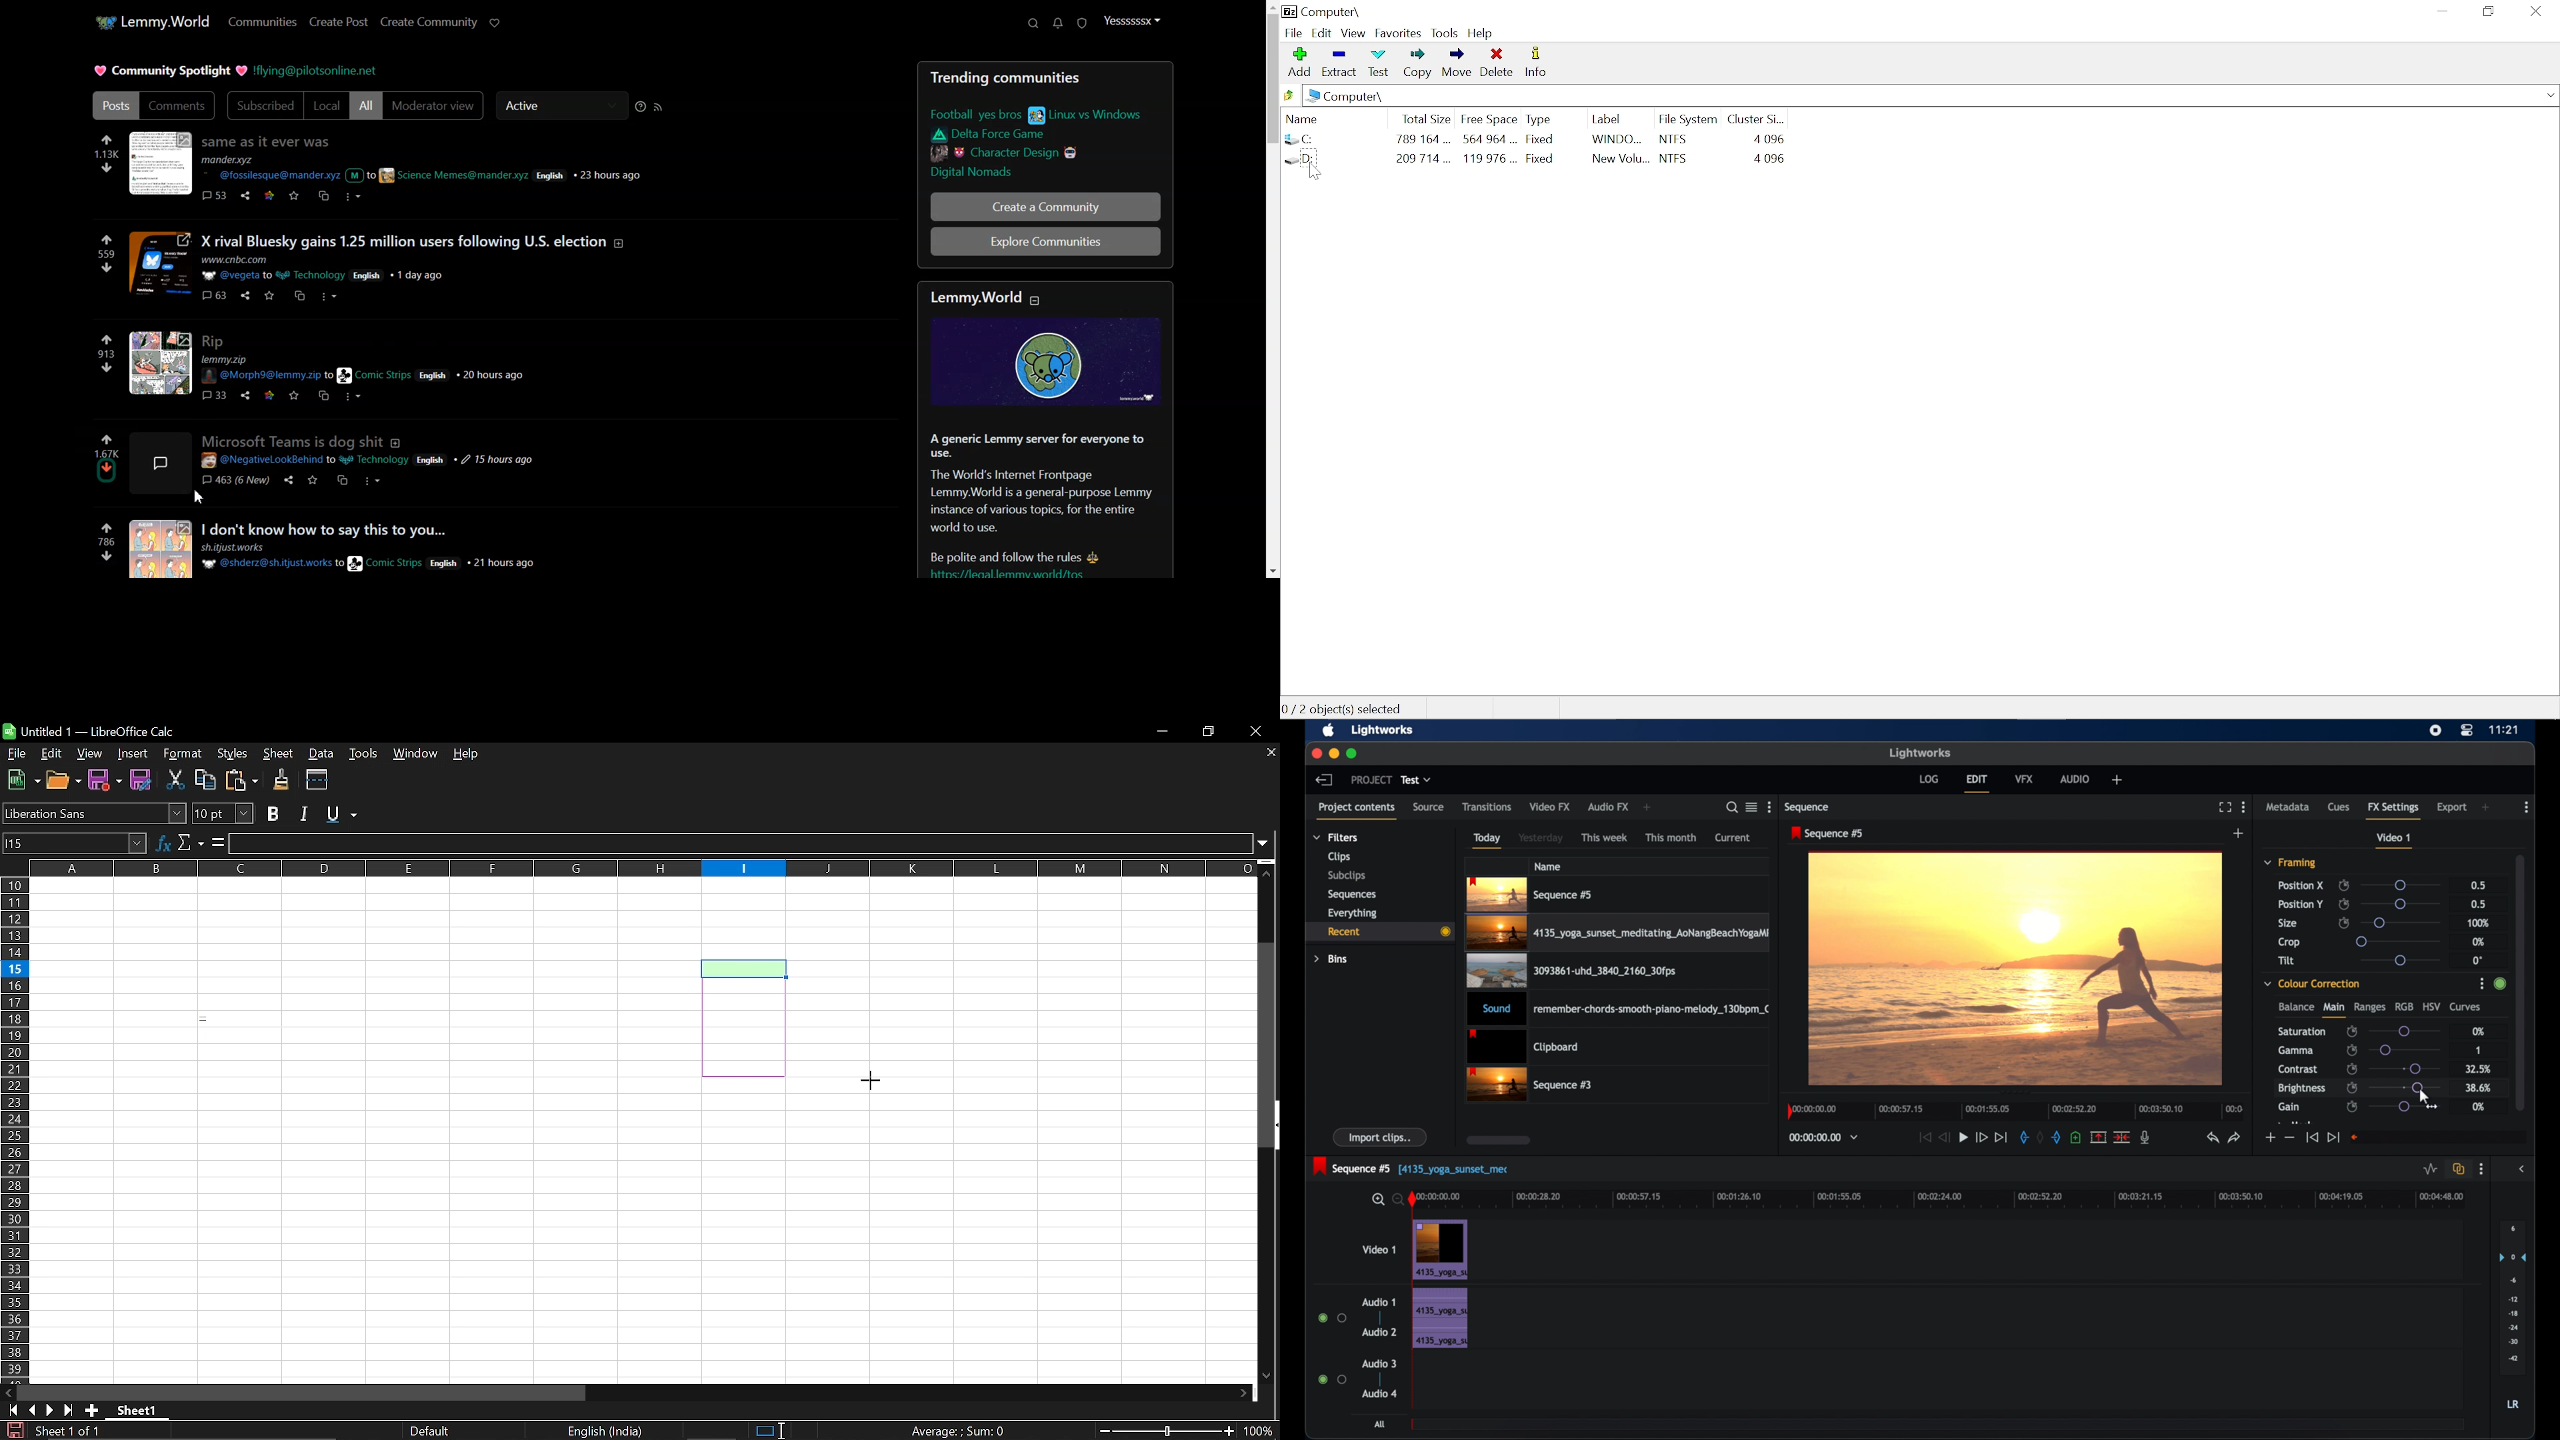 This screenshot has height=1456, width=2576. I want to click on framing, so click(2289, 862).